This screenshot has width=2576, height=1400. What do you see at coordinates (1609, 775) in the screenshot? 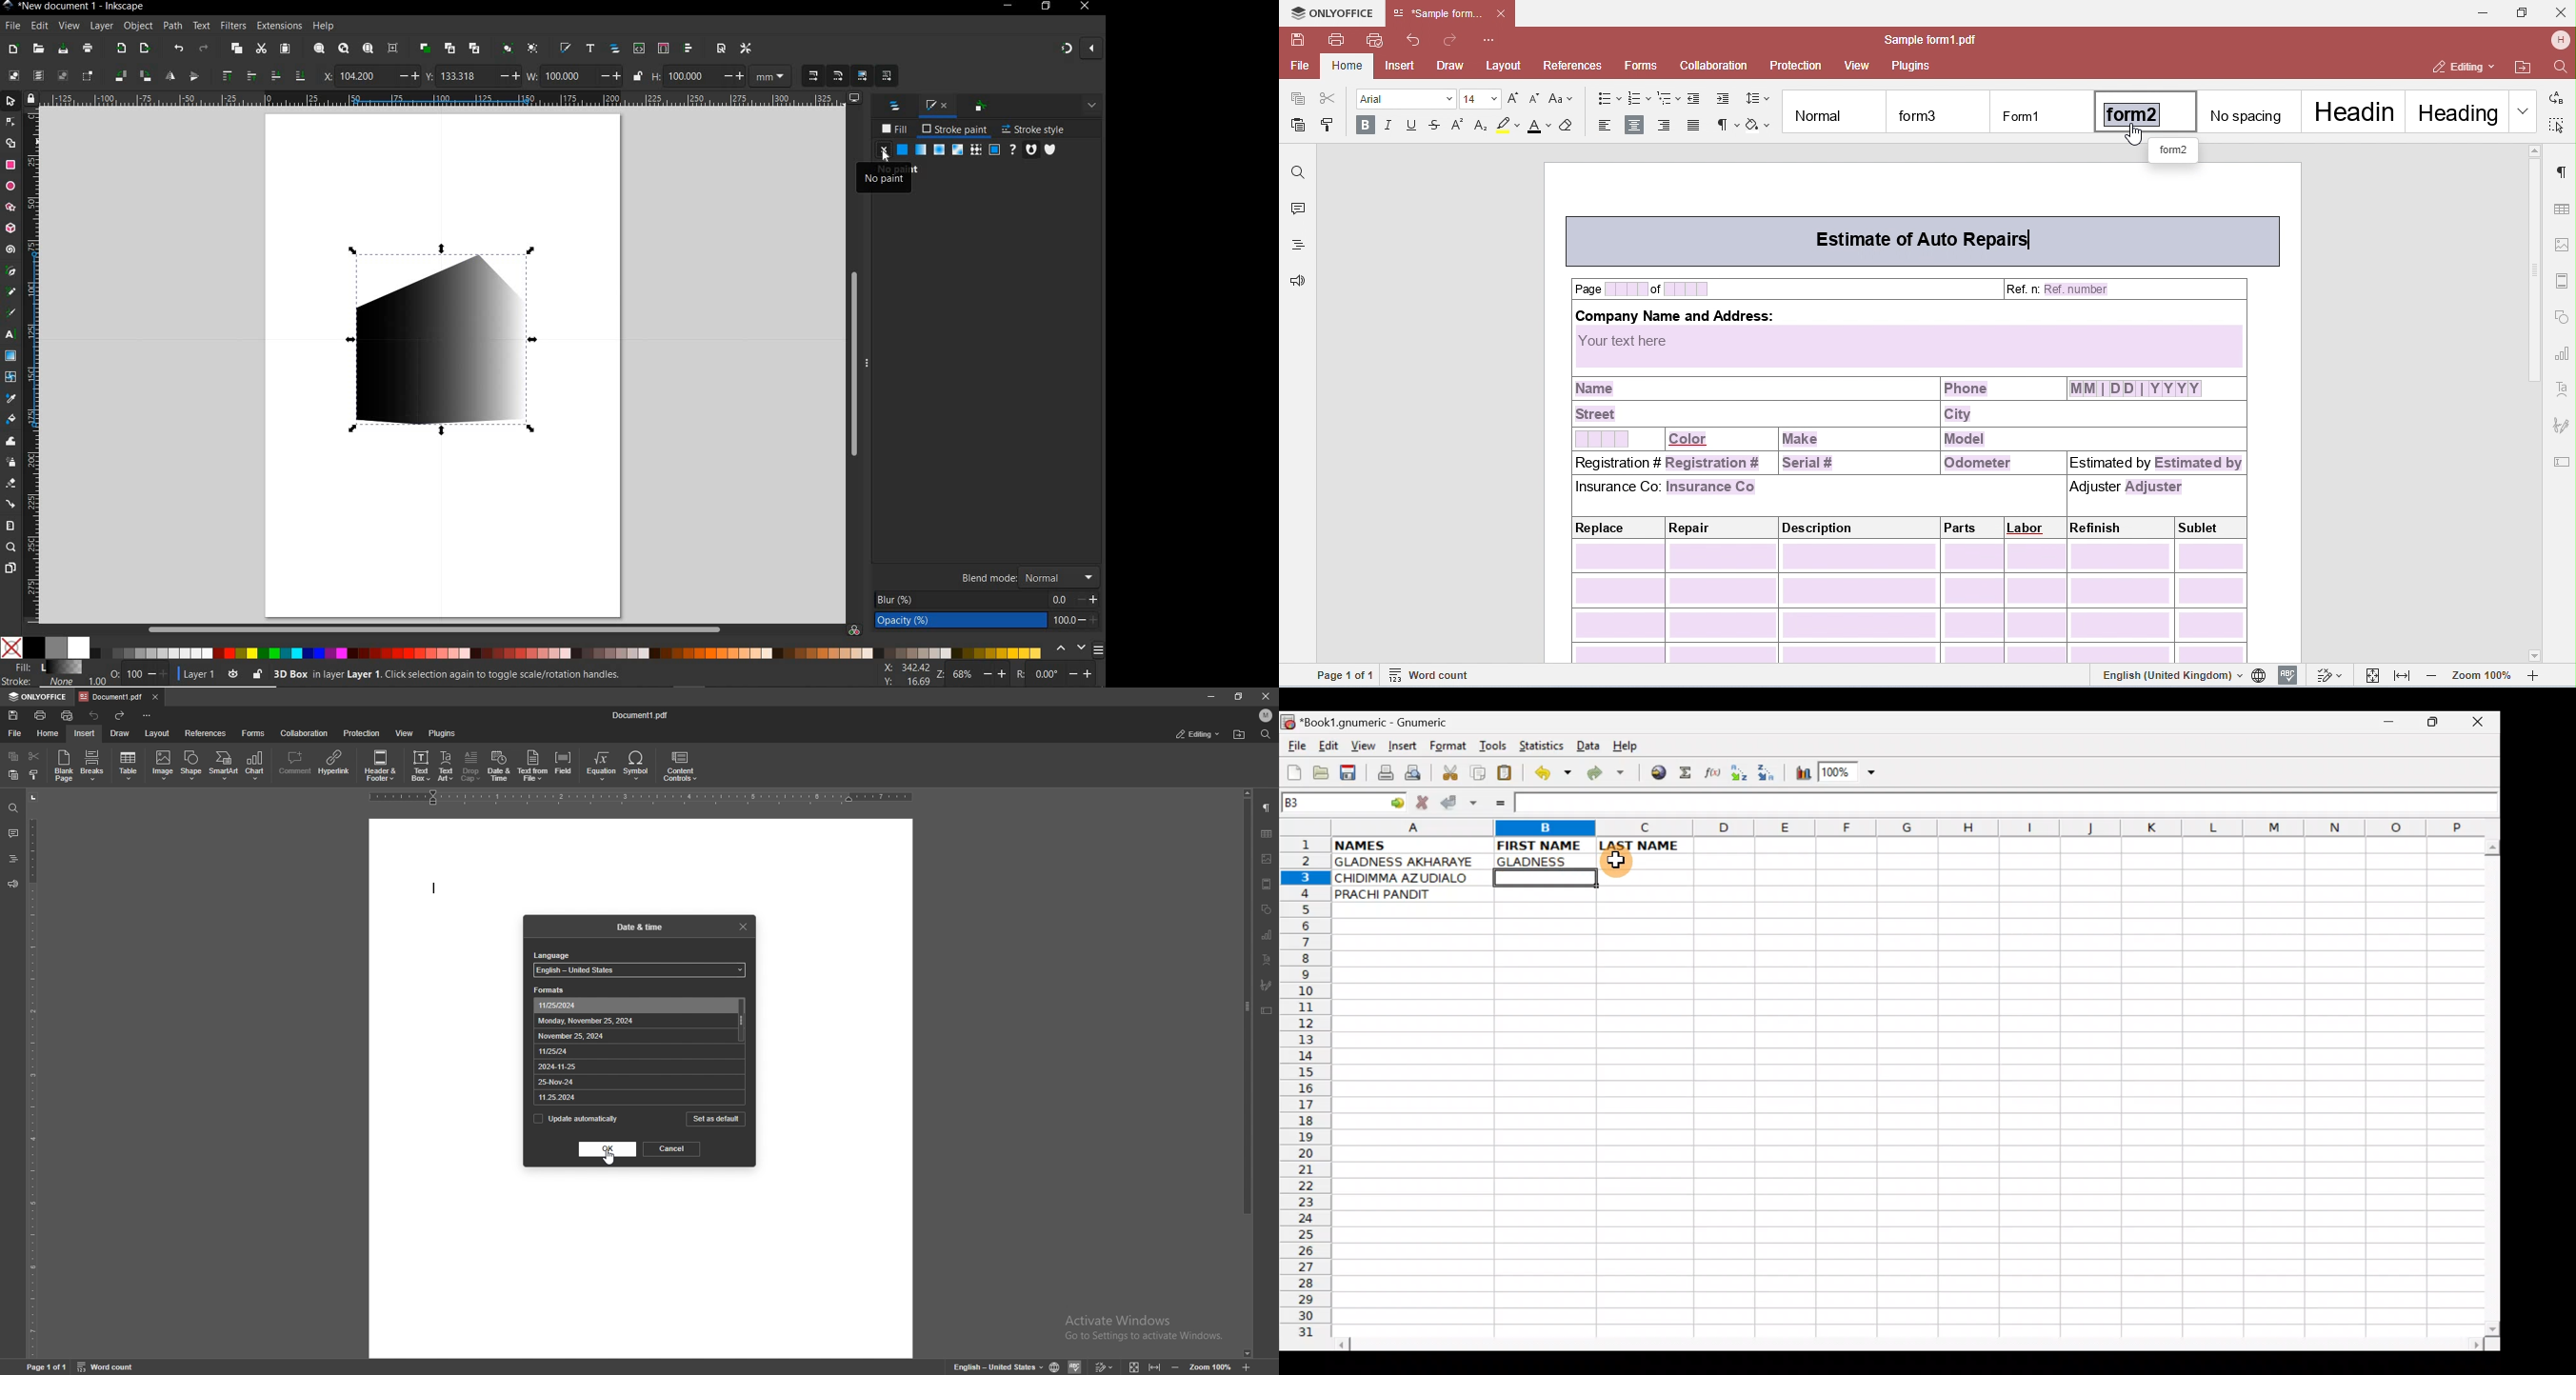
I see `Redo undone action` at bounding box center [1609, 775].